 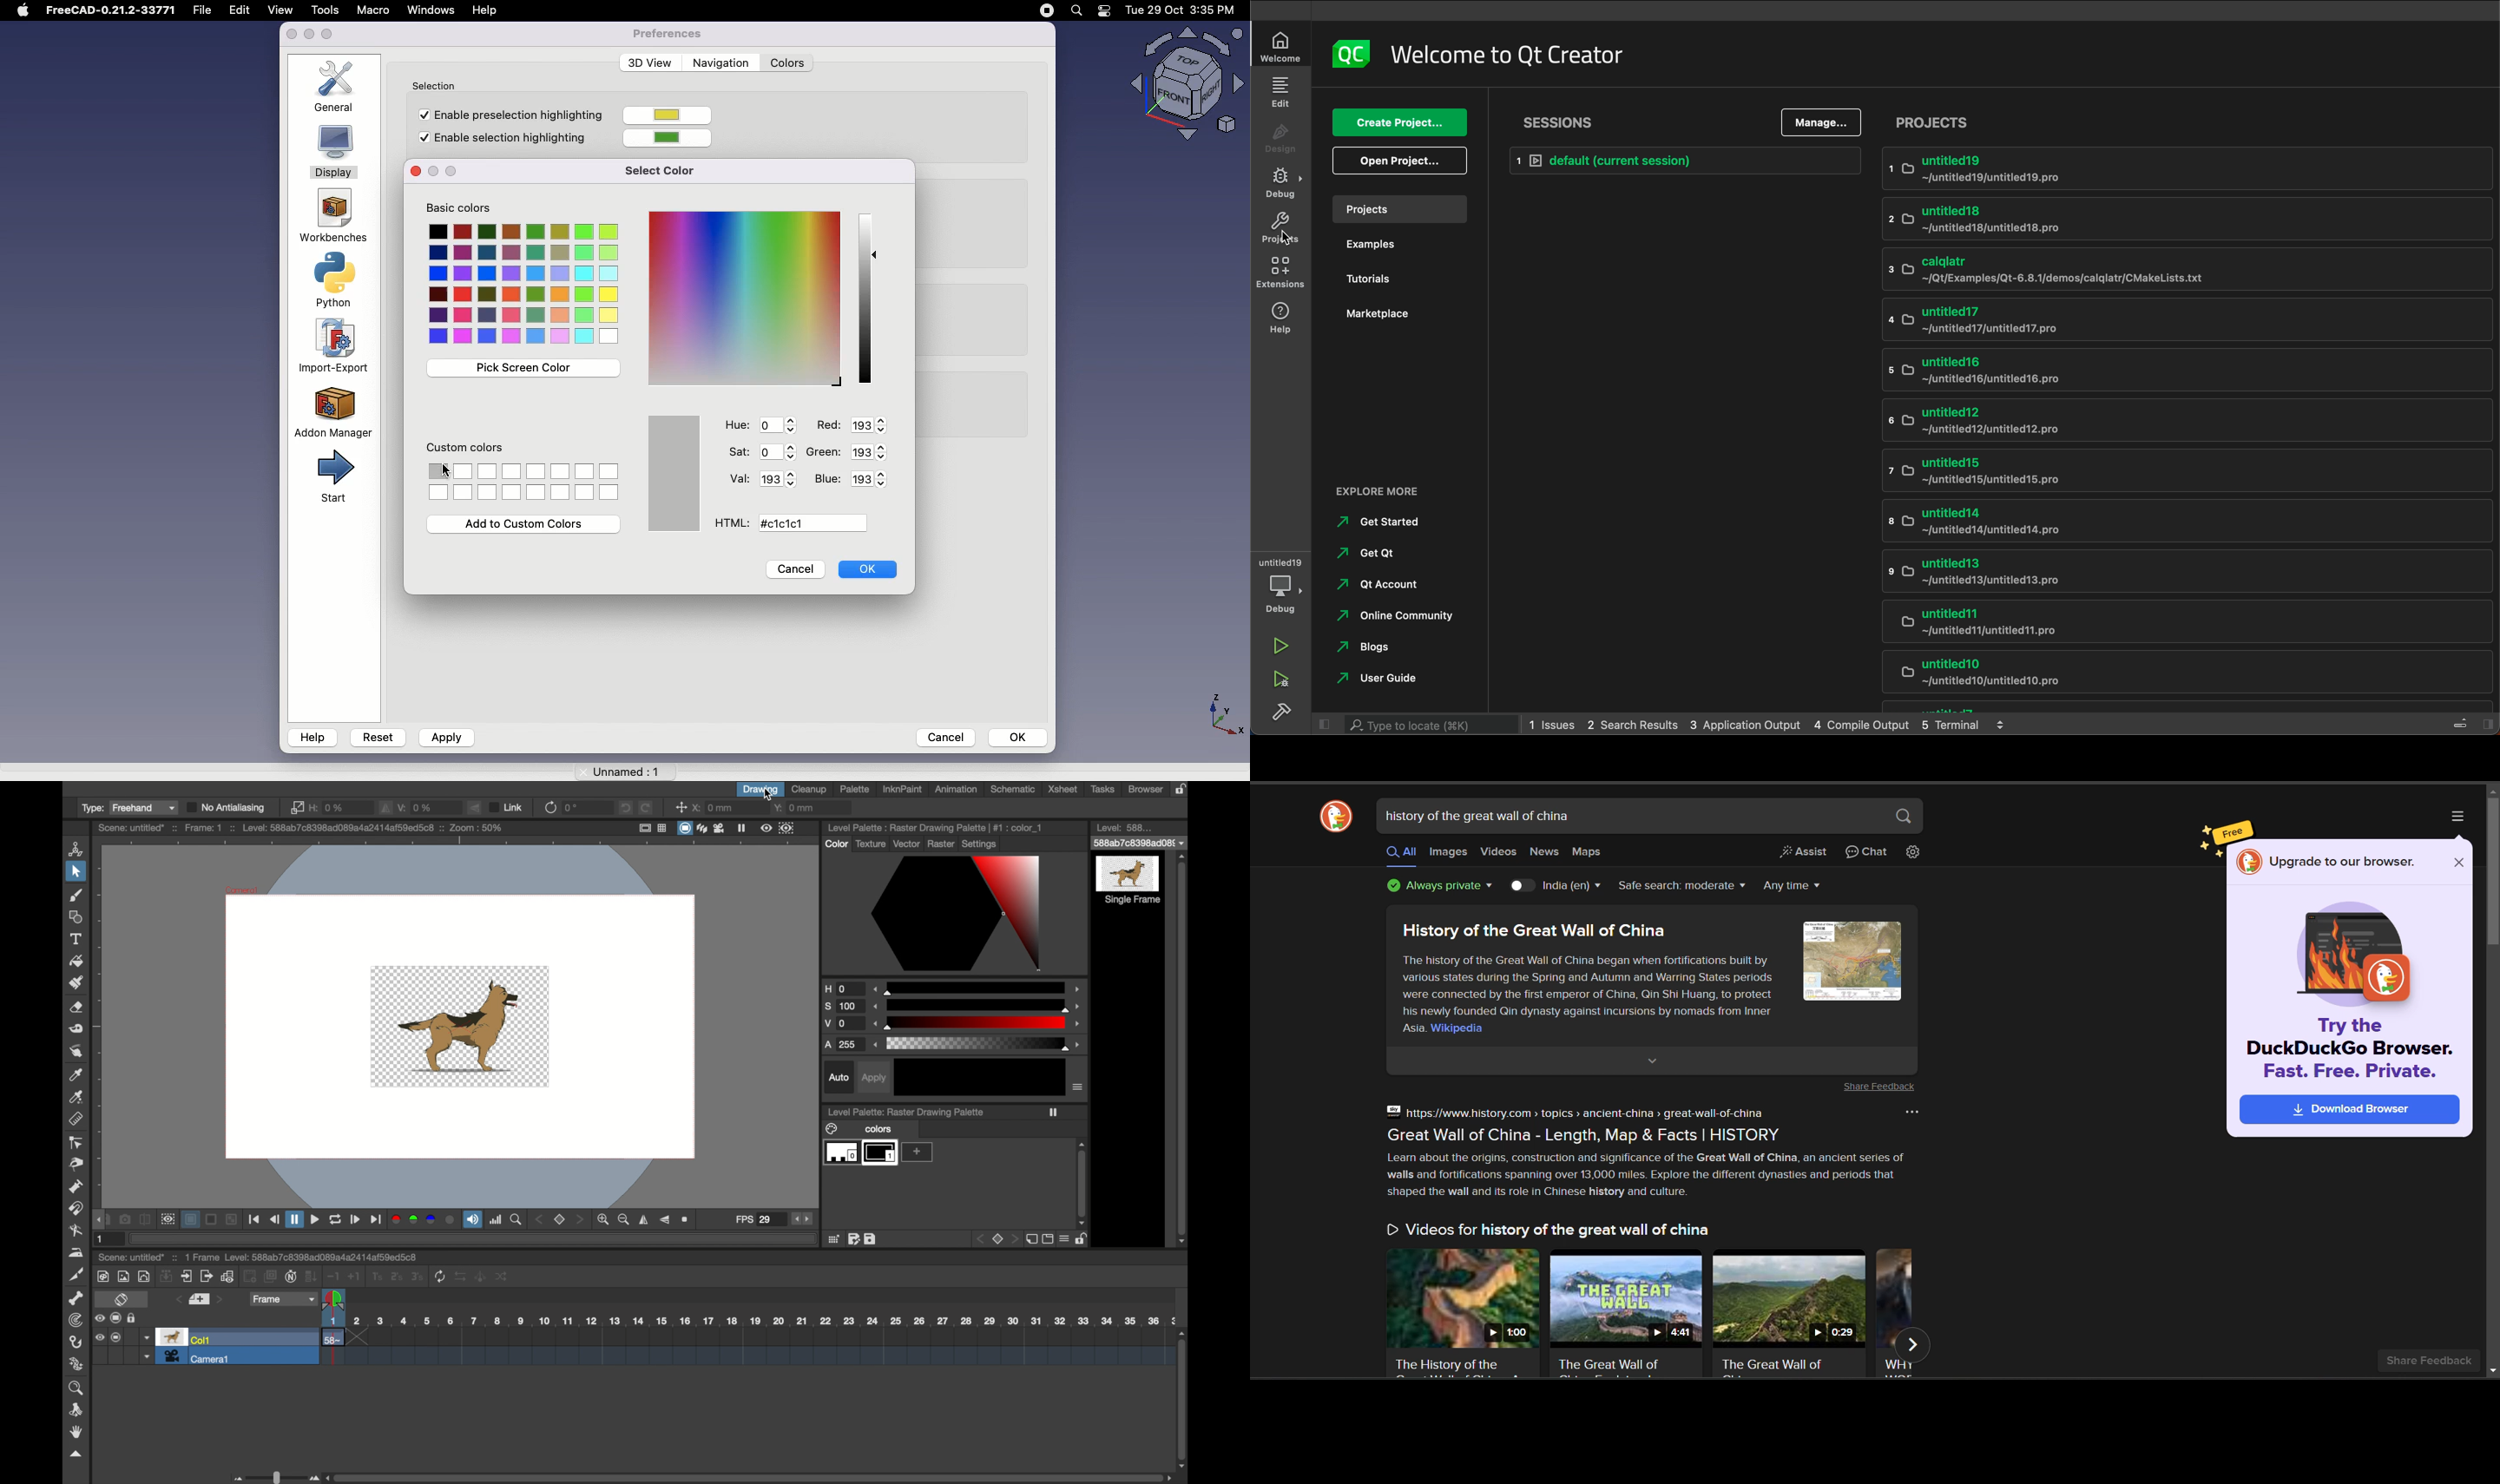 What do you see at coordinates (1385, 490) in the screenshot?
I see `explore more` at bounding box center [1385, 490].